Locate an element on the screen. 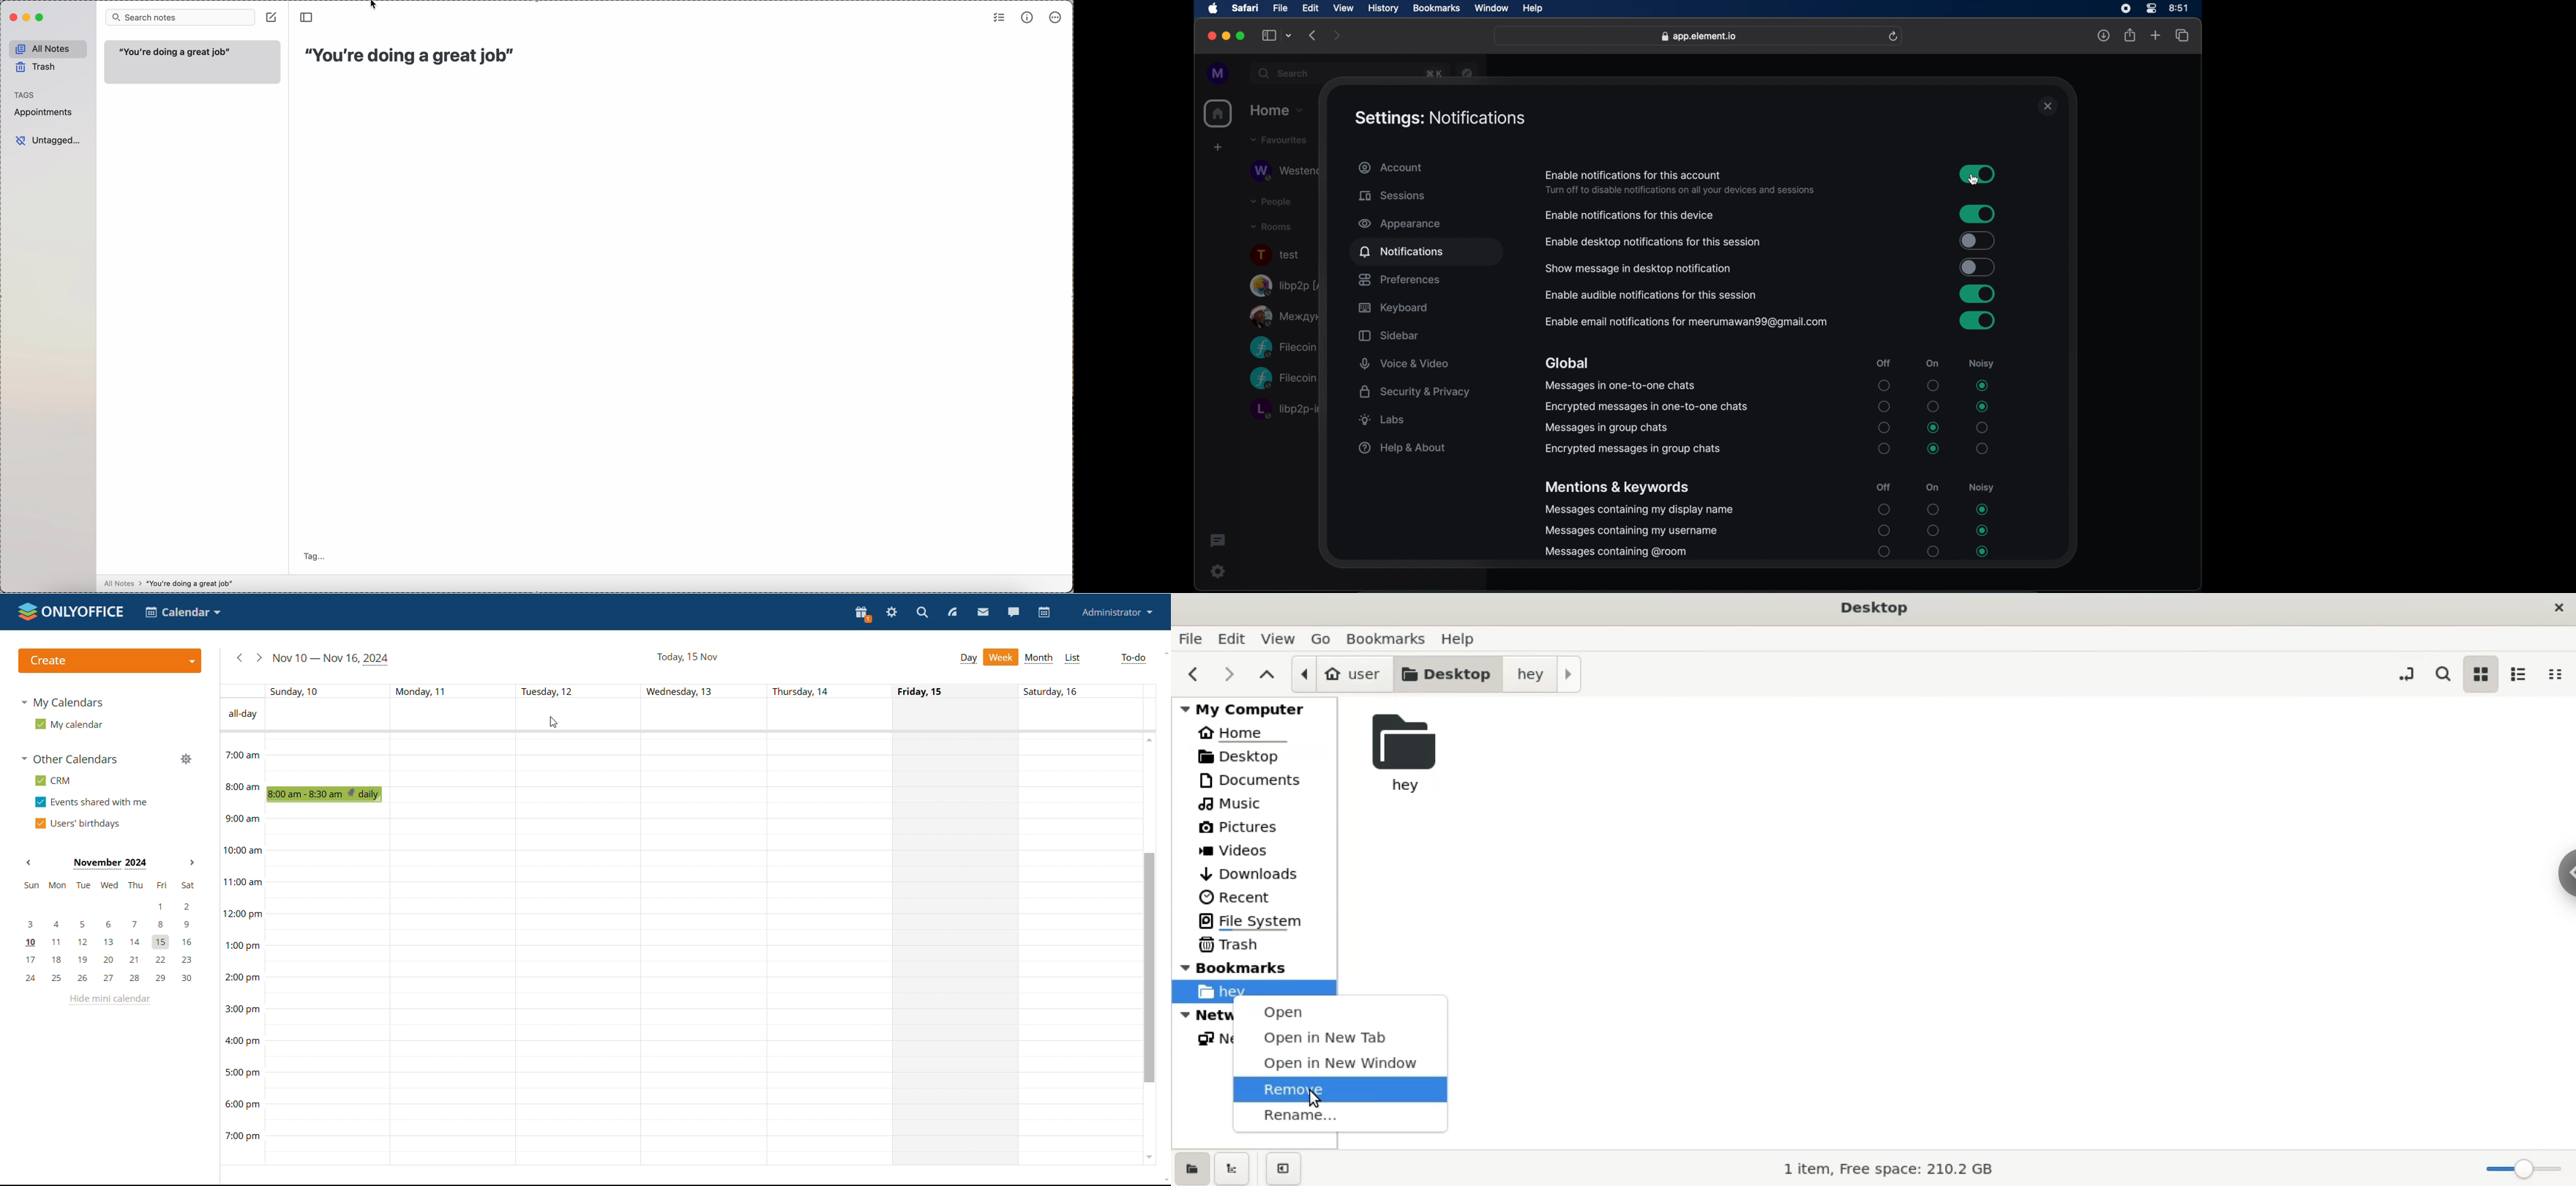  radio button is located at coordinates (1933, 427).